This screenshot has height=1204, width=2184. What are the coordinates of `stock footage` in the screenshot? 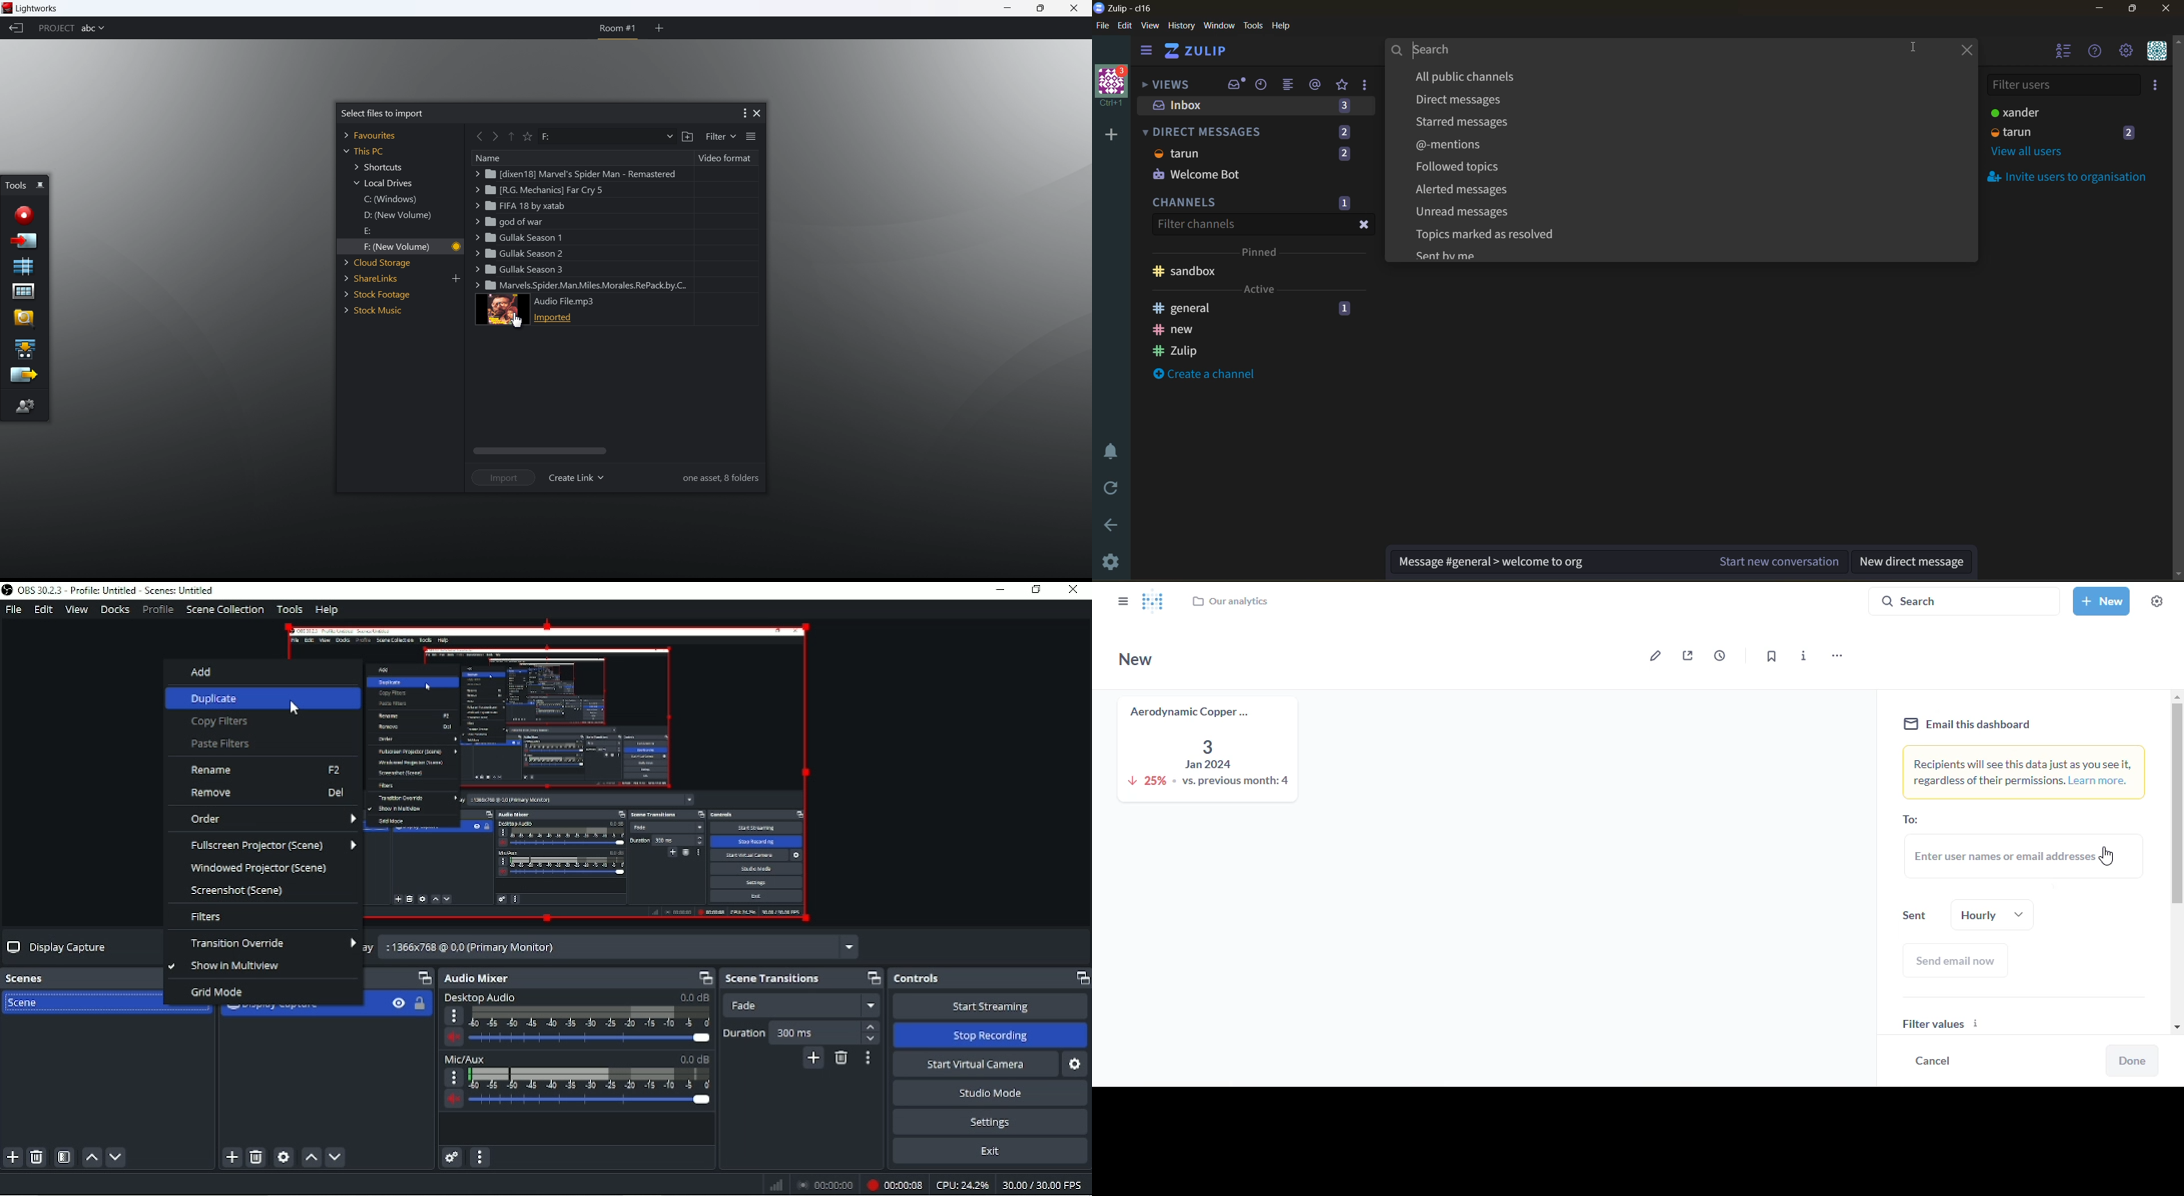 It's located at (380, 295).